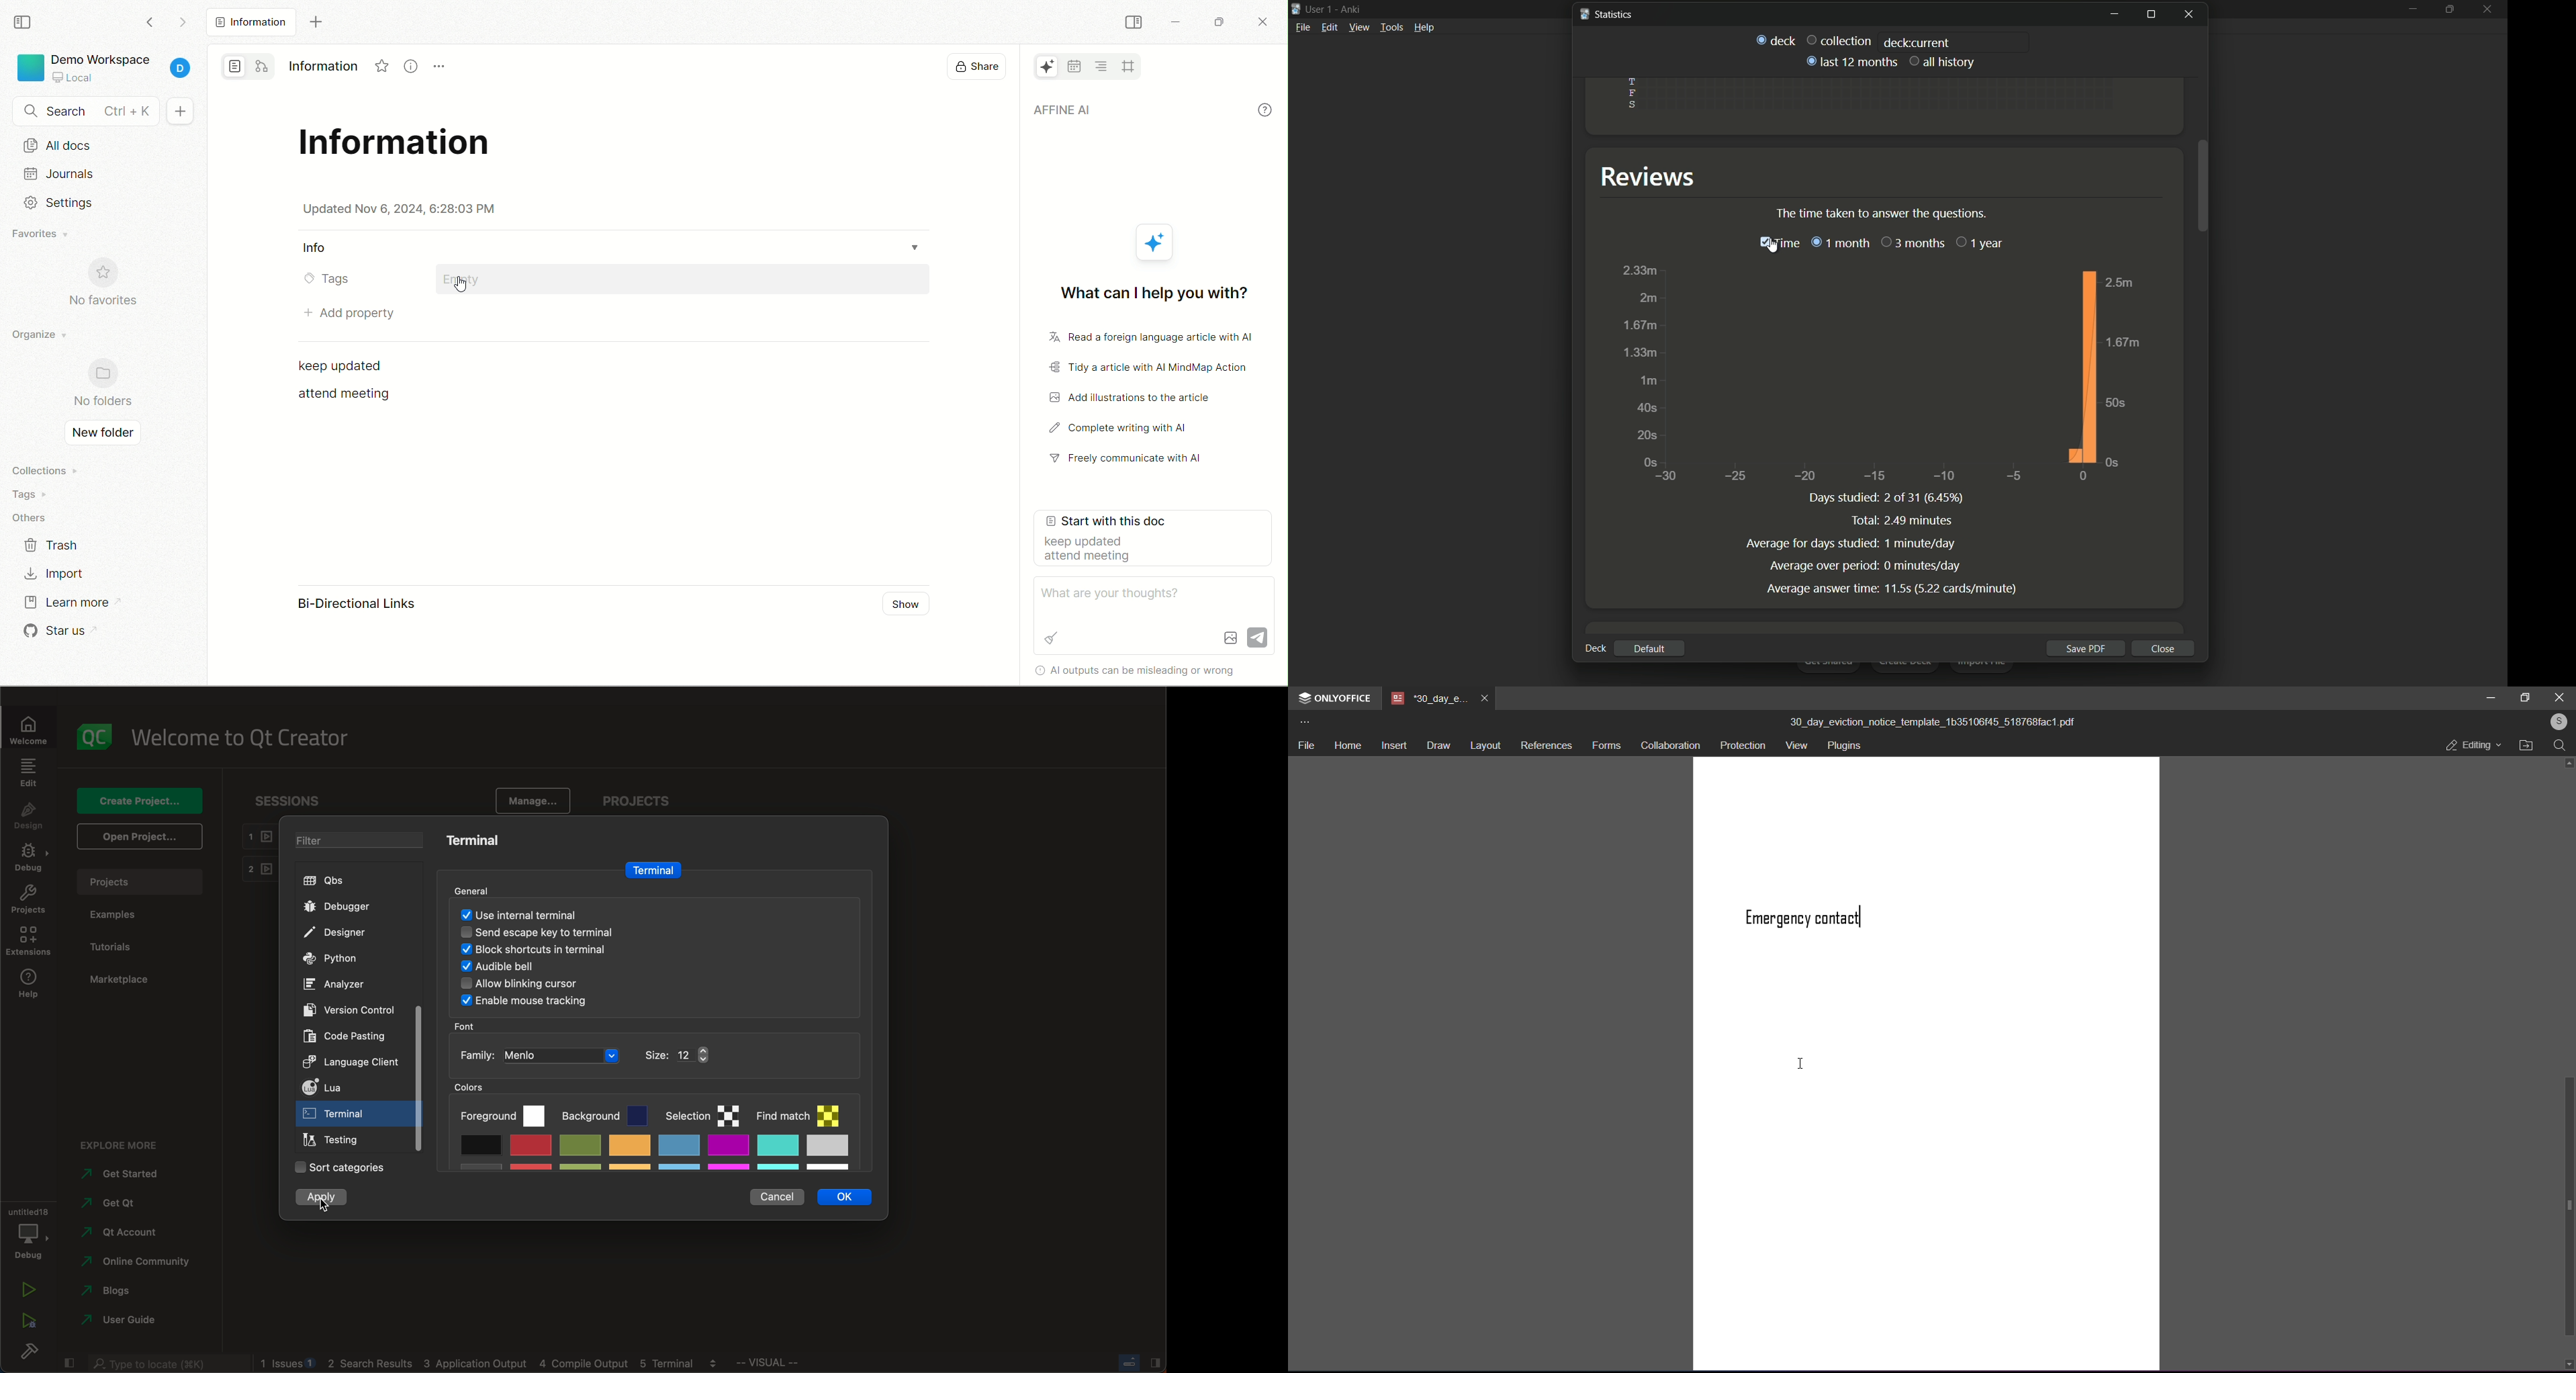 Image resolution: width=2576 pixels, height=1400 pixels. I want to click on card review performance over time, so click(1881, 374).